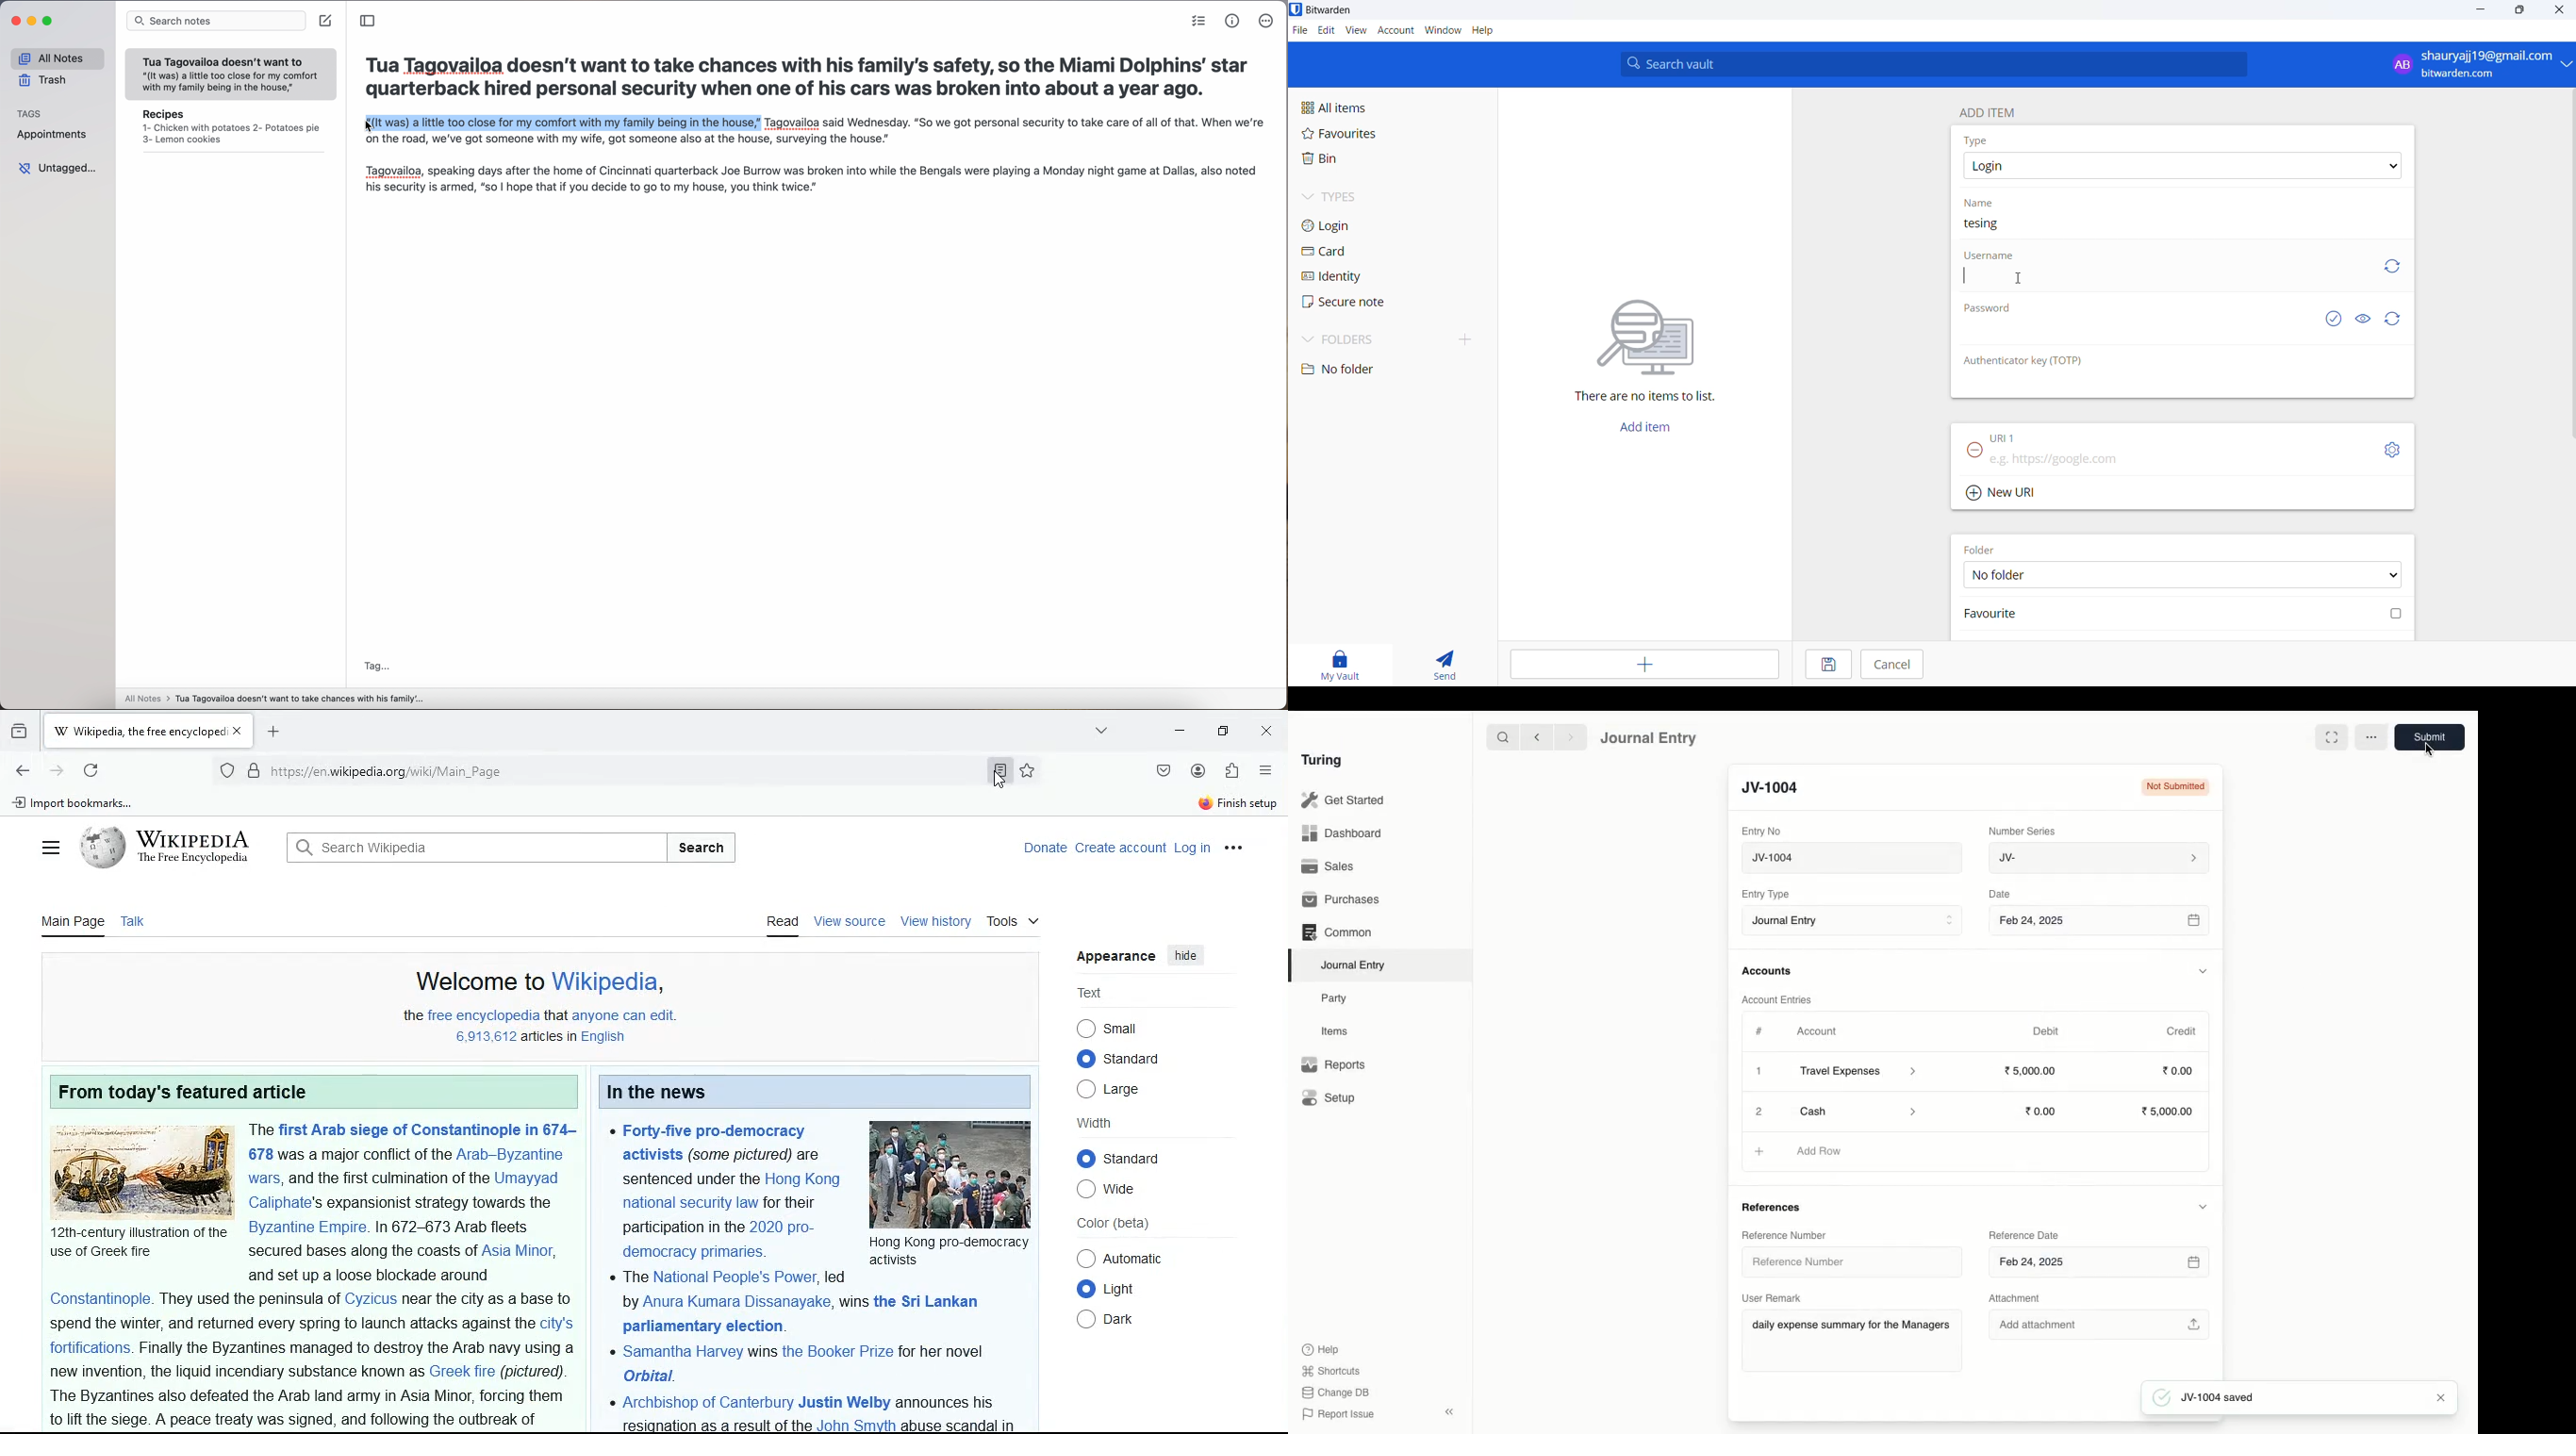  What do you see at coordinates (30, 113) in the screenshot?
I see `tags` at bounding box center [30, 113].